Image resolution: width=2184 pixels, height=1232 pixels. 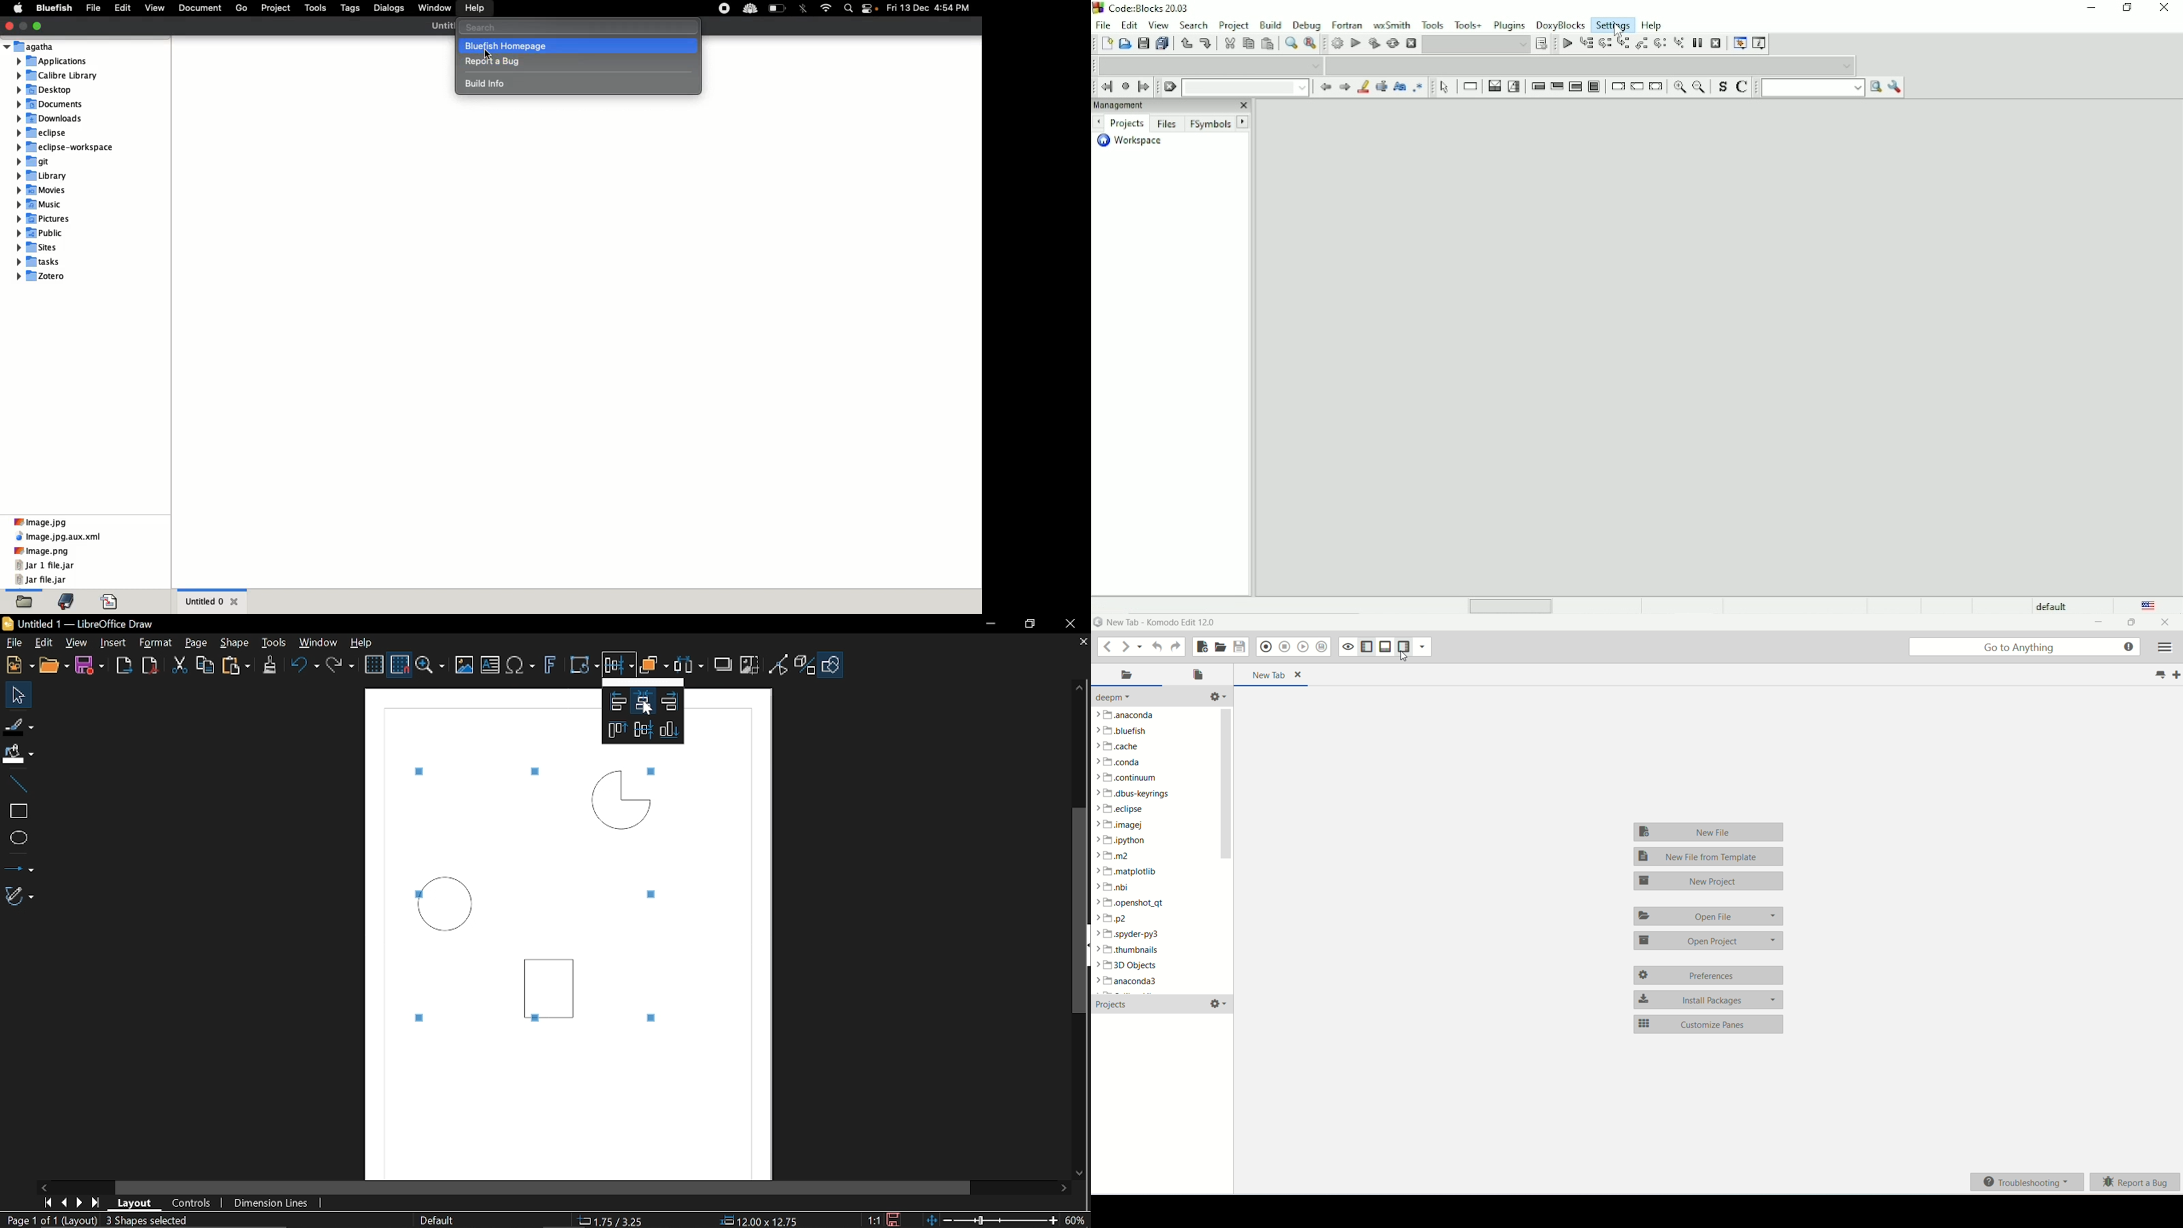 I want to click on Curves and polygon, so click(x=19, y=897).